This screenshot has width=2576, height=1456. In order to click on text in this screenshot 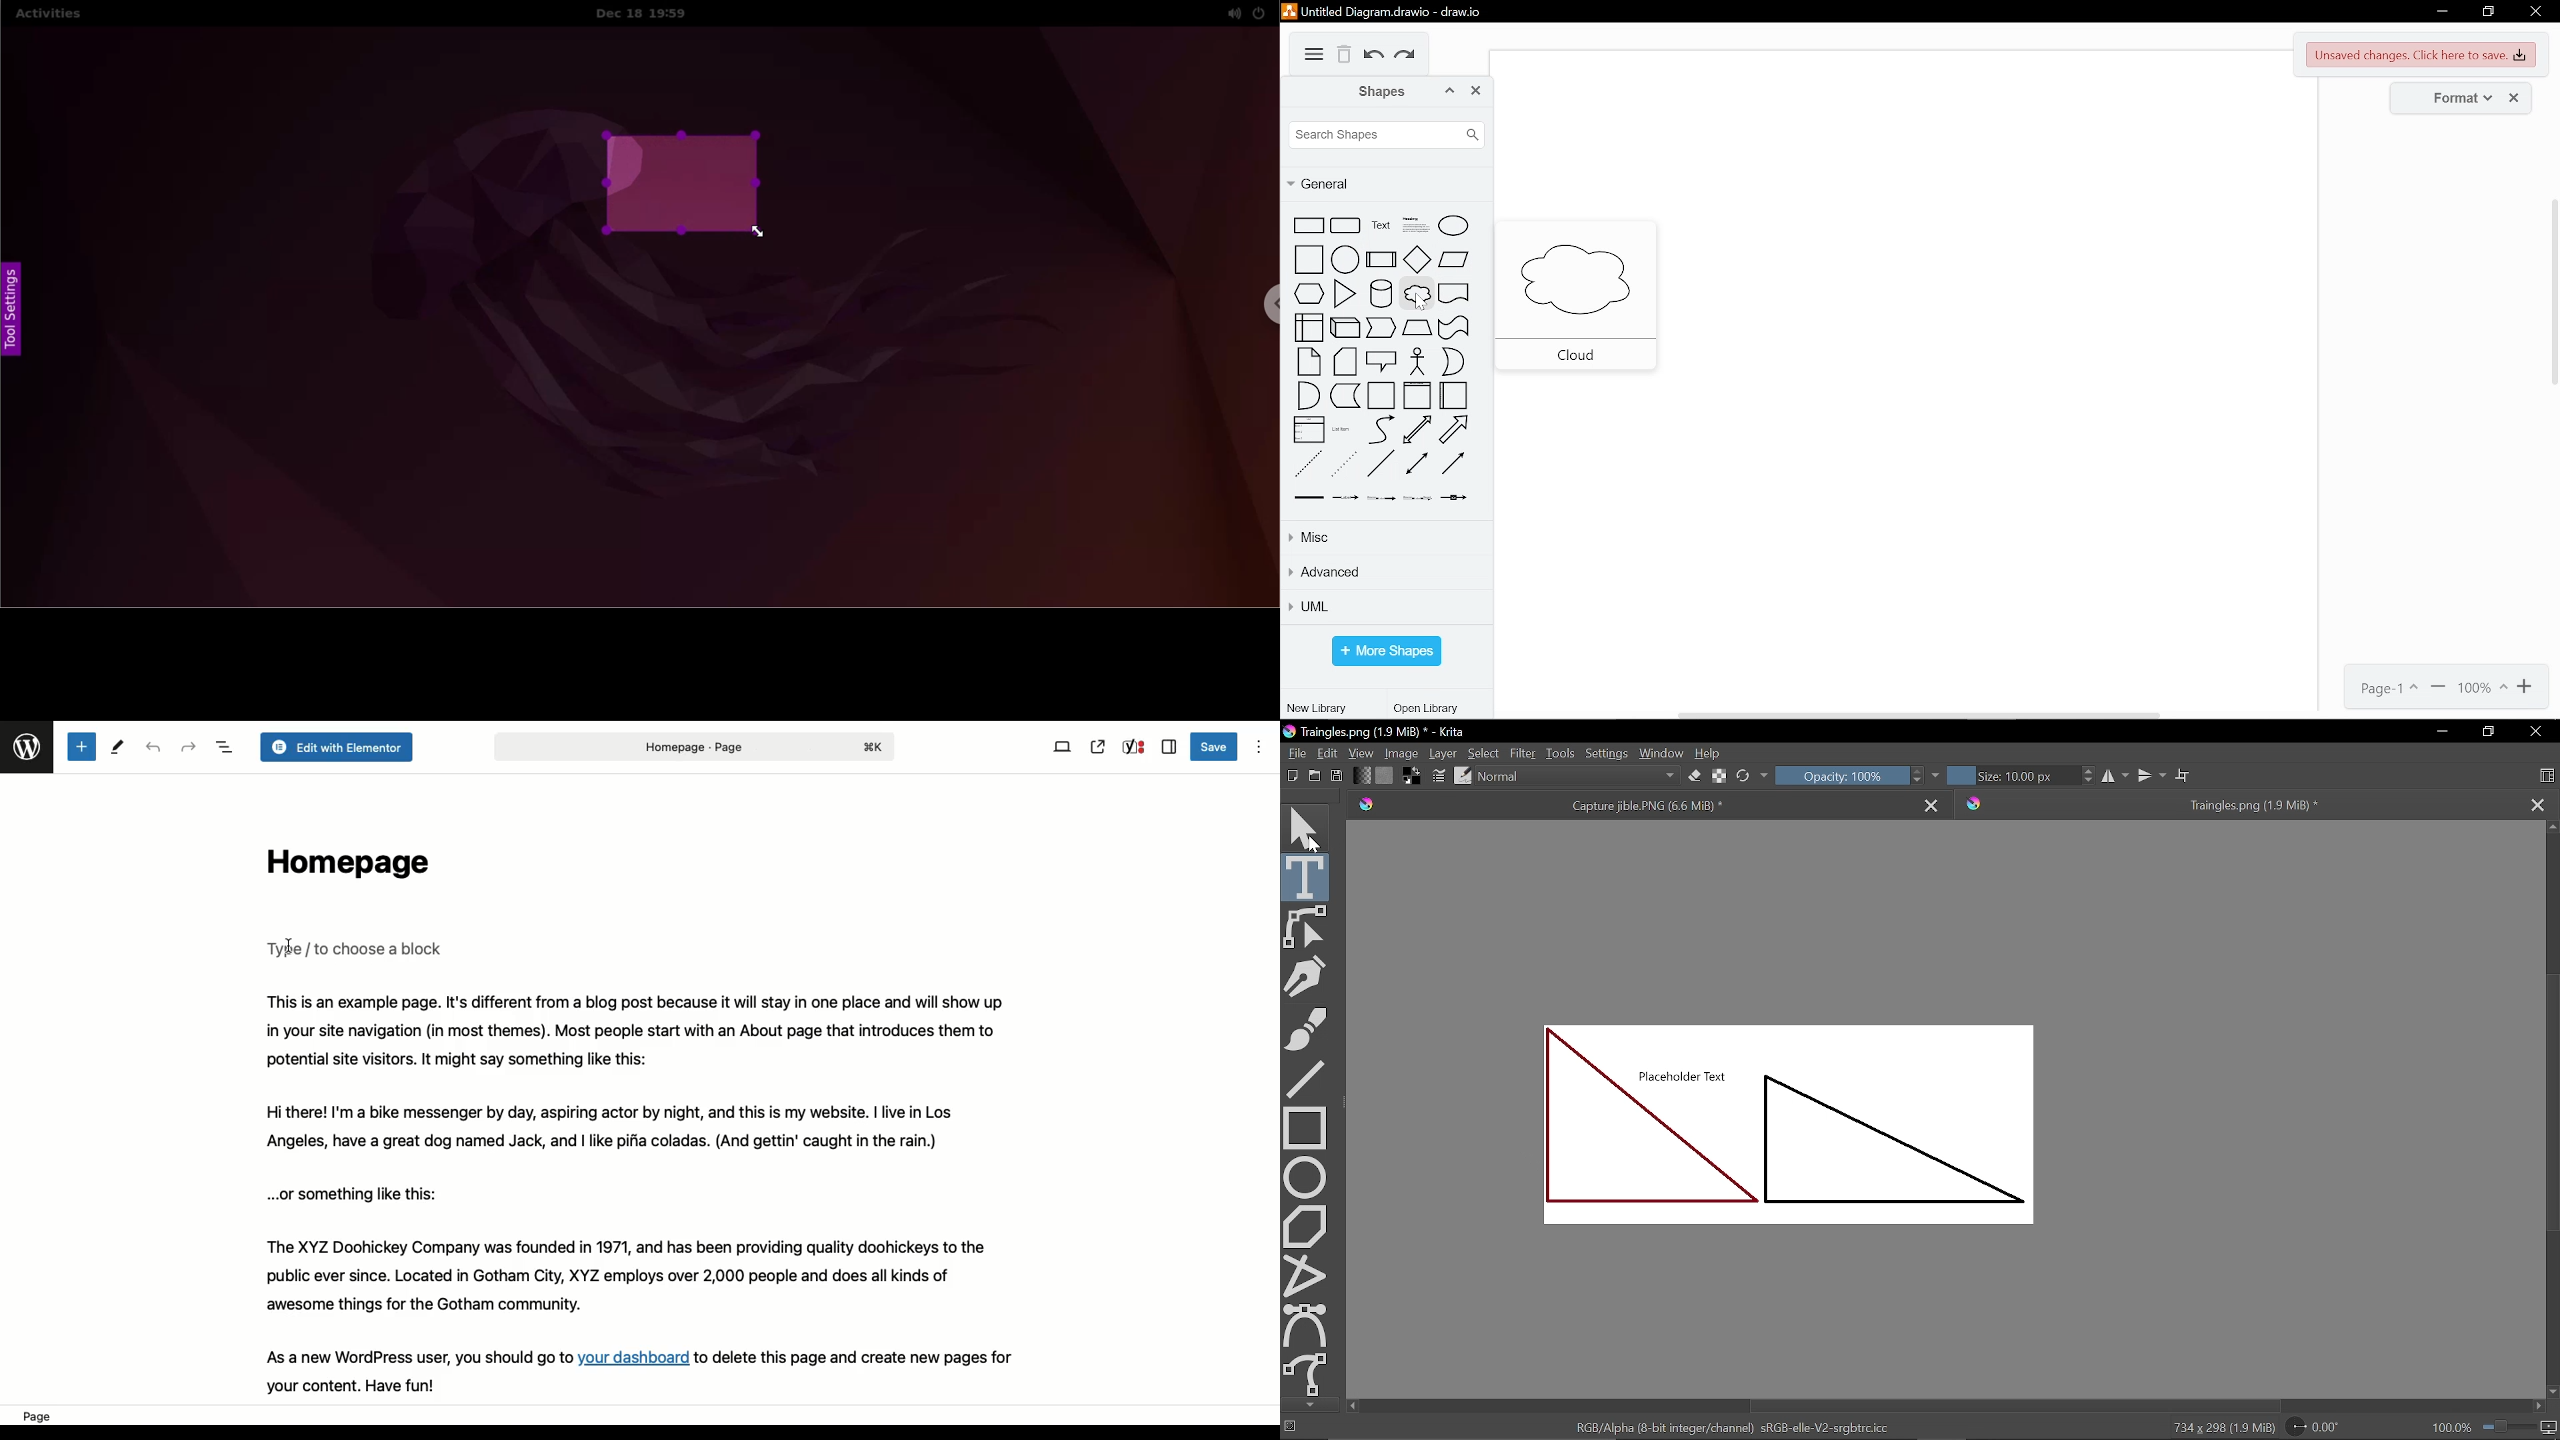, I will do `click(1379, 226)`.